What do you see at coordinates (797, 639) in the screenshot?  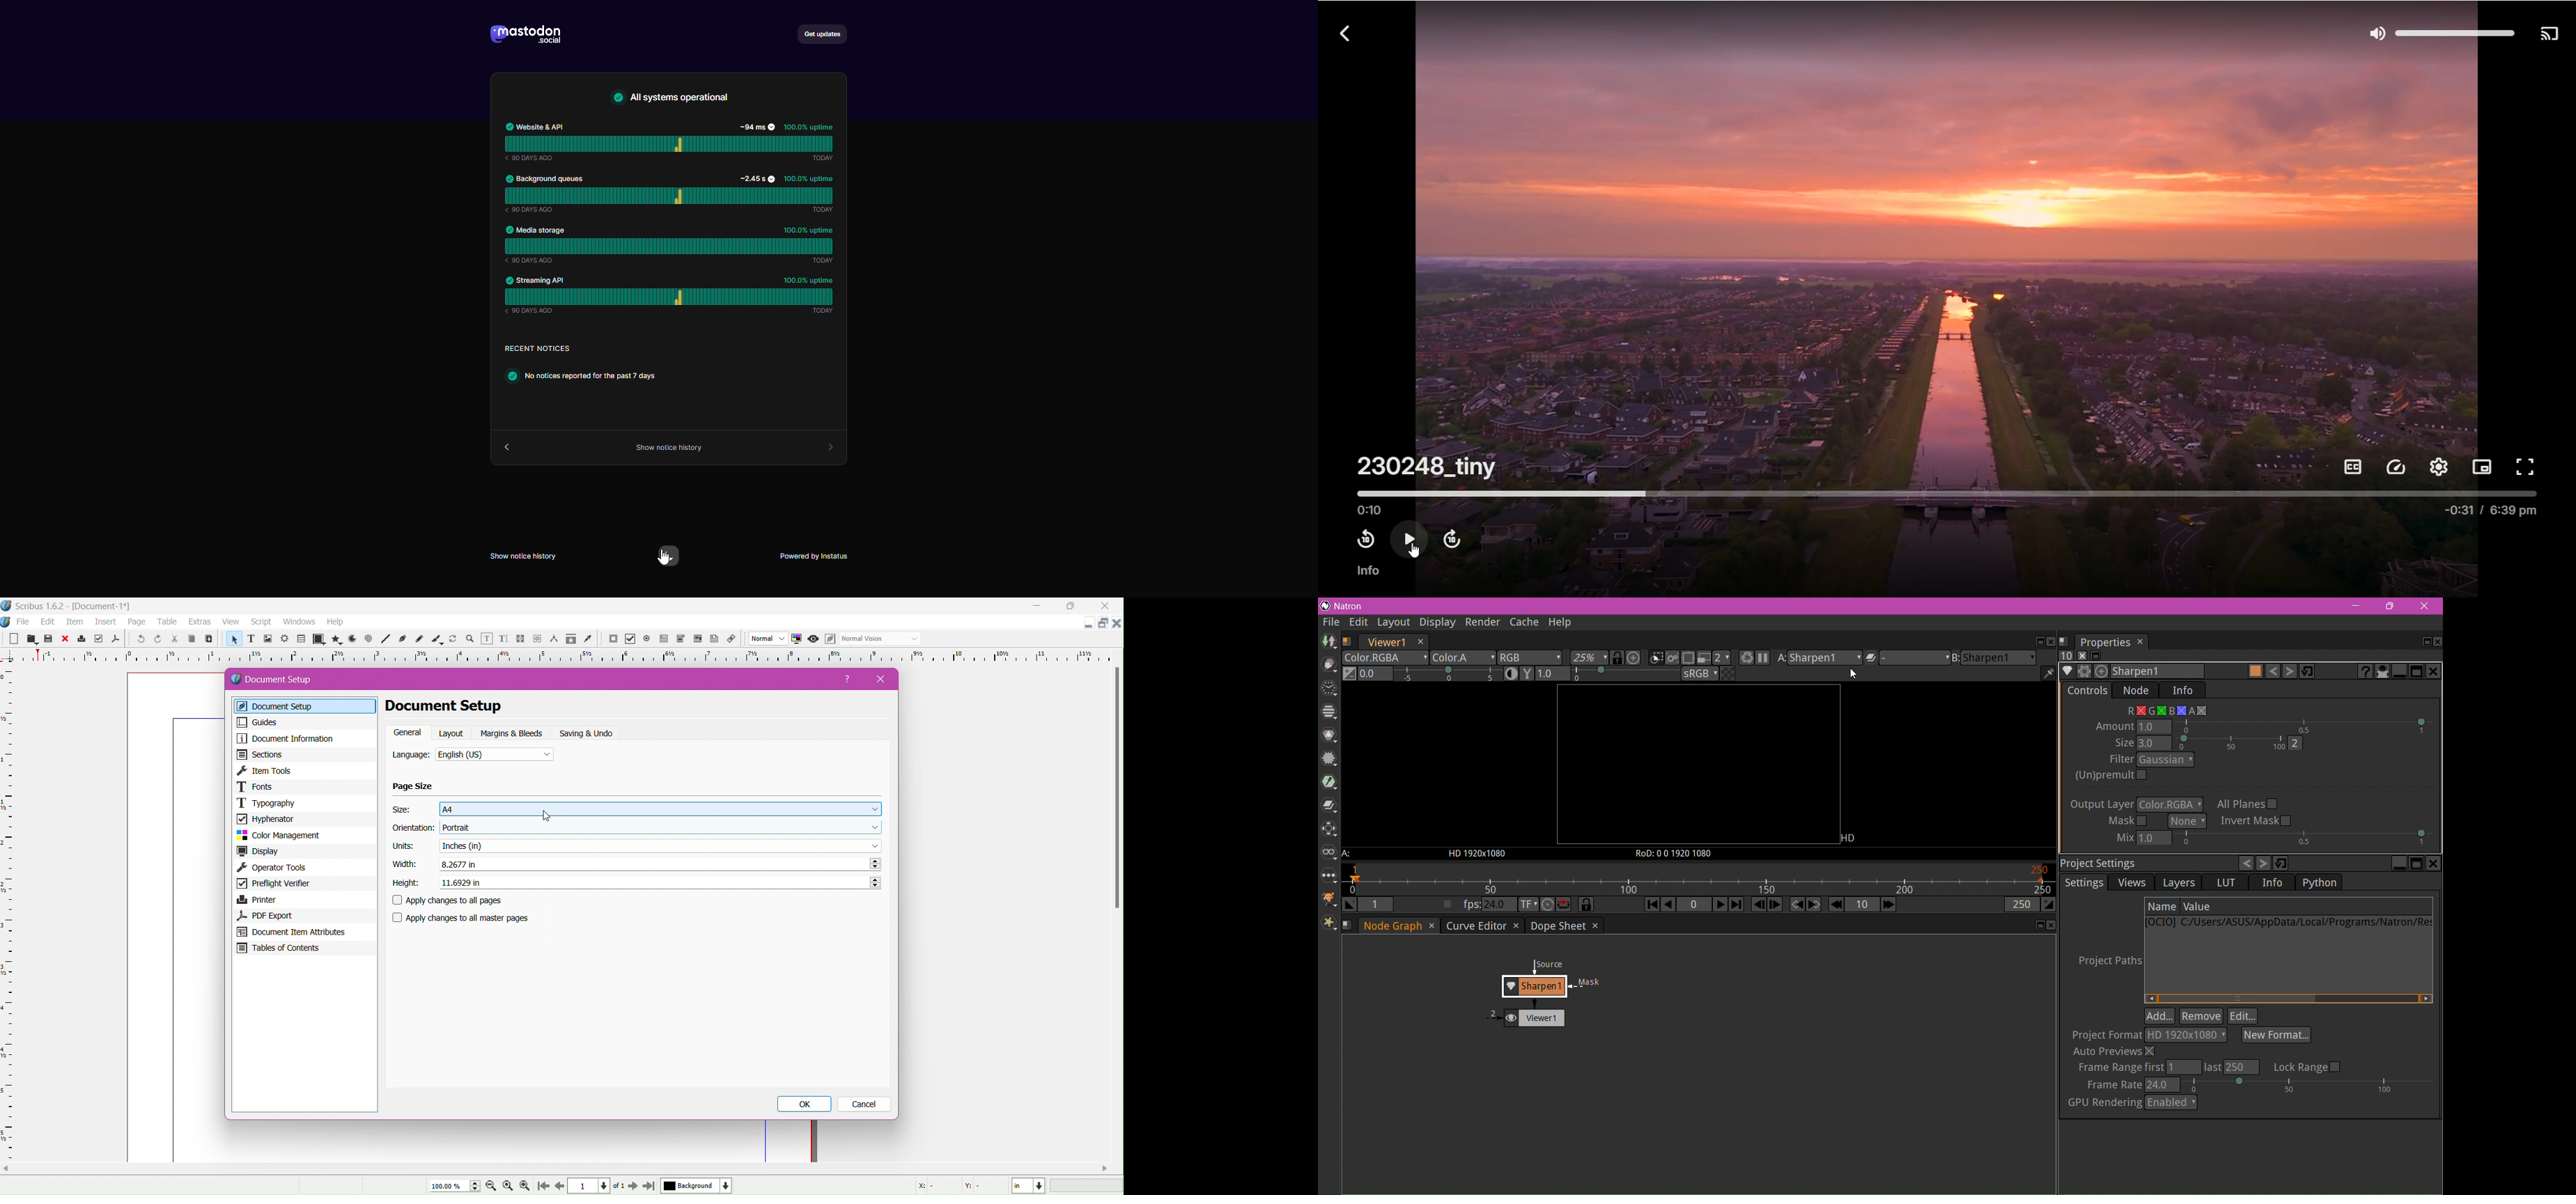 I see `color management system` at bounding box center [797, 639].